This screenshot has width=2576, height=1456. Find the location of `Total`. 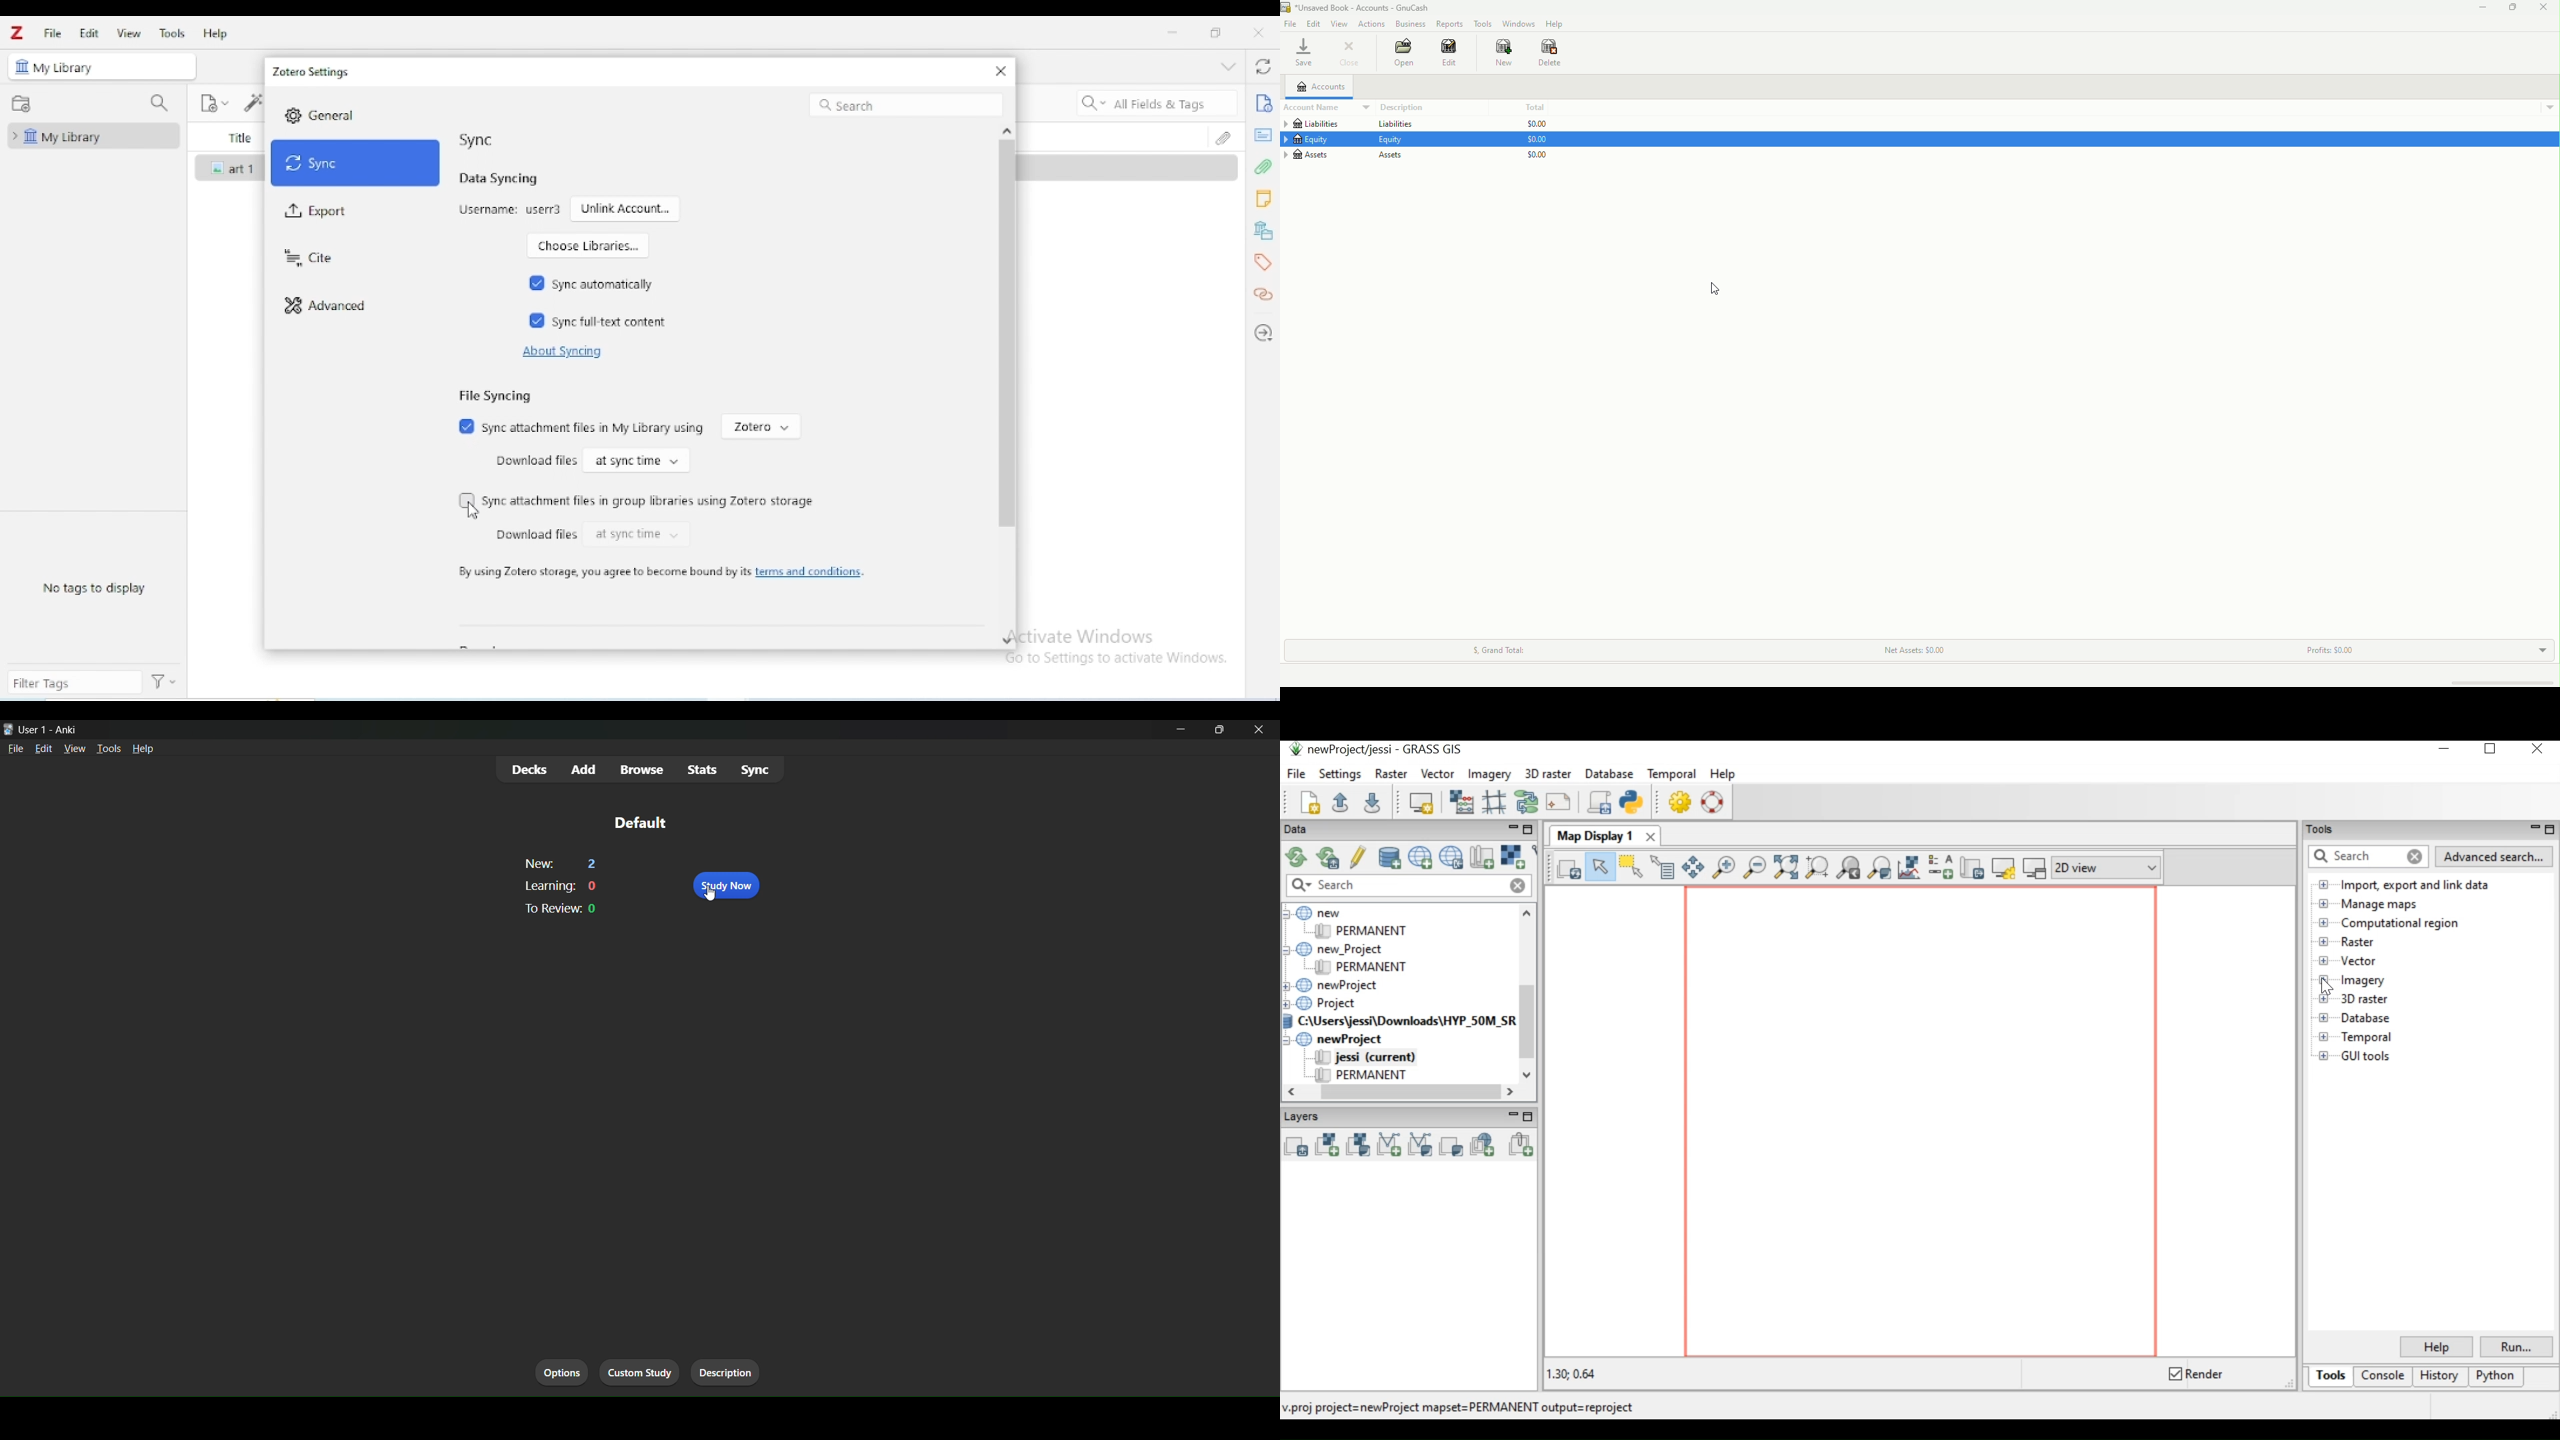

Total is located at coordinates (1534, 107).